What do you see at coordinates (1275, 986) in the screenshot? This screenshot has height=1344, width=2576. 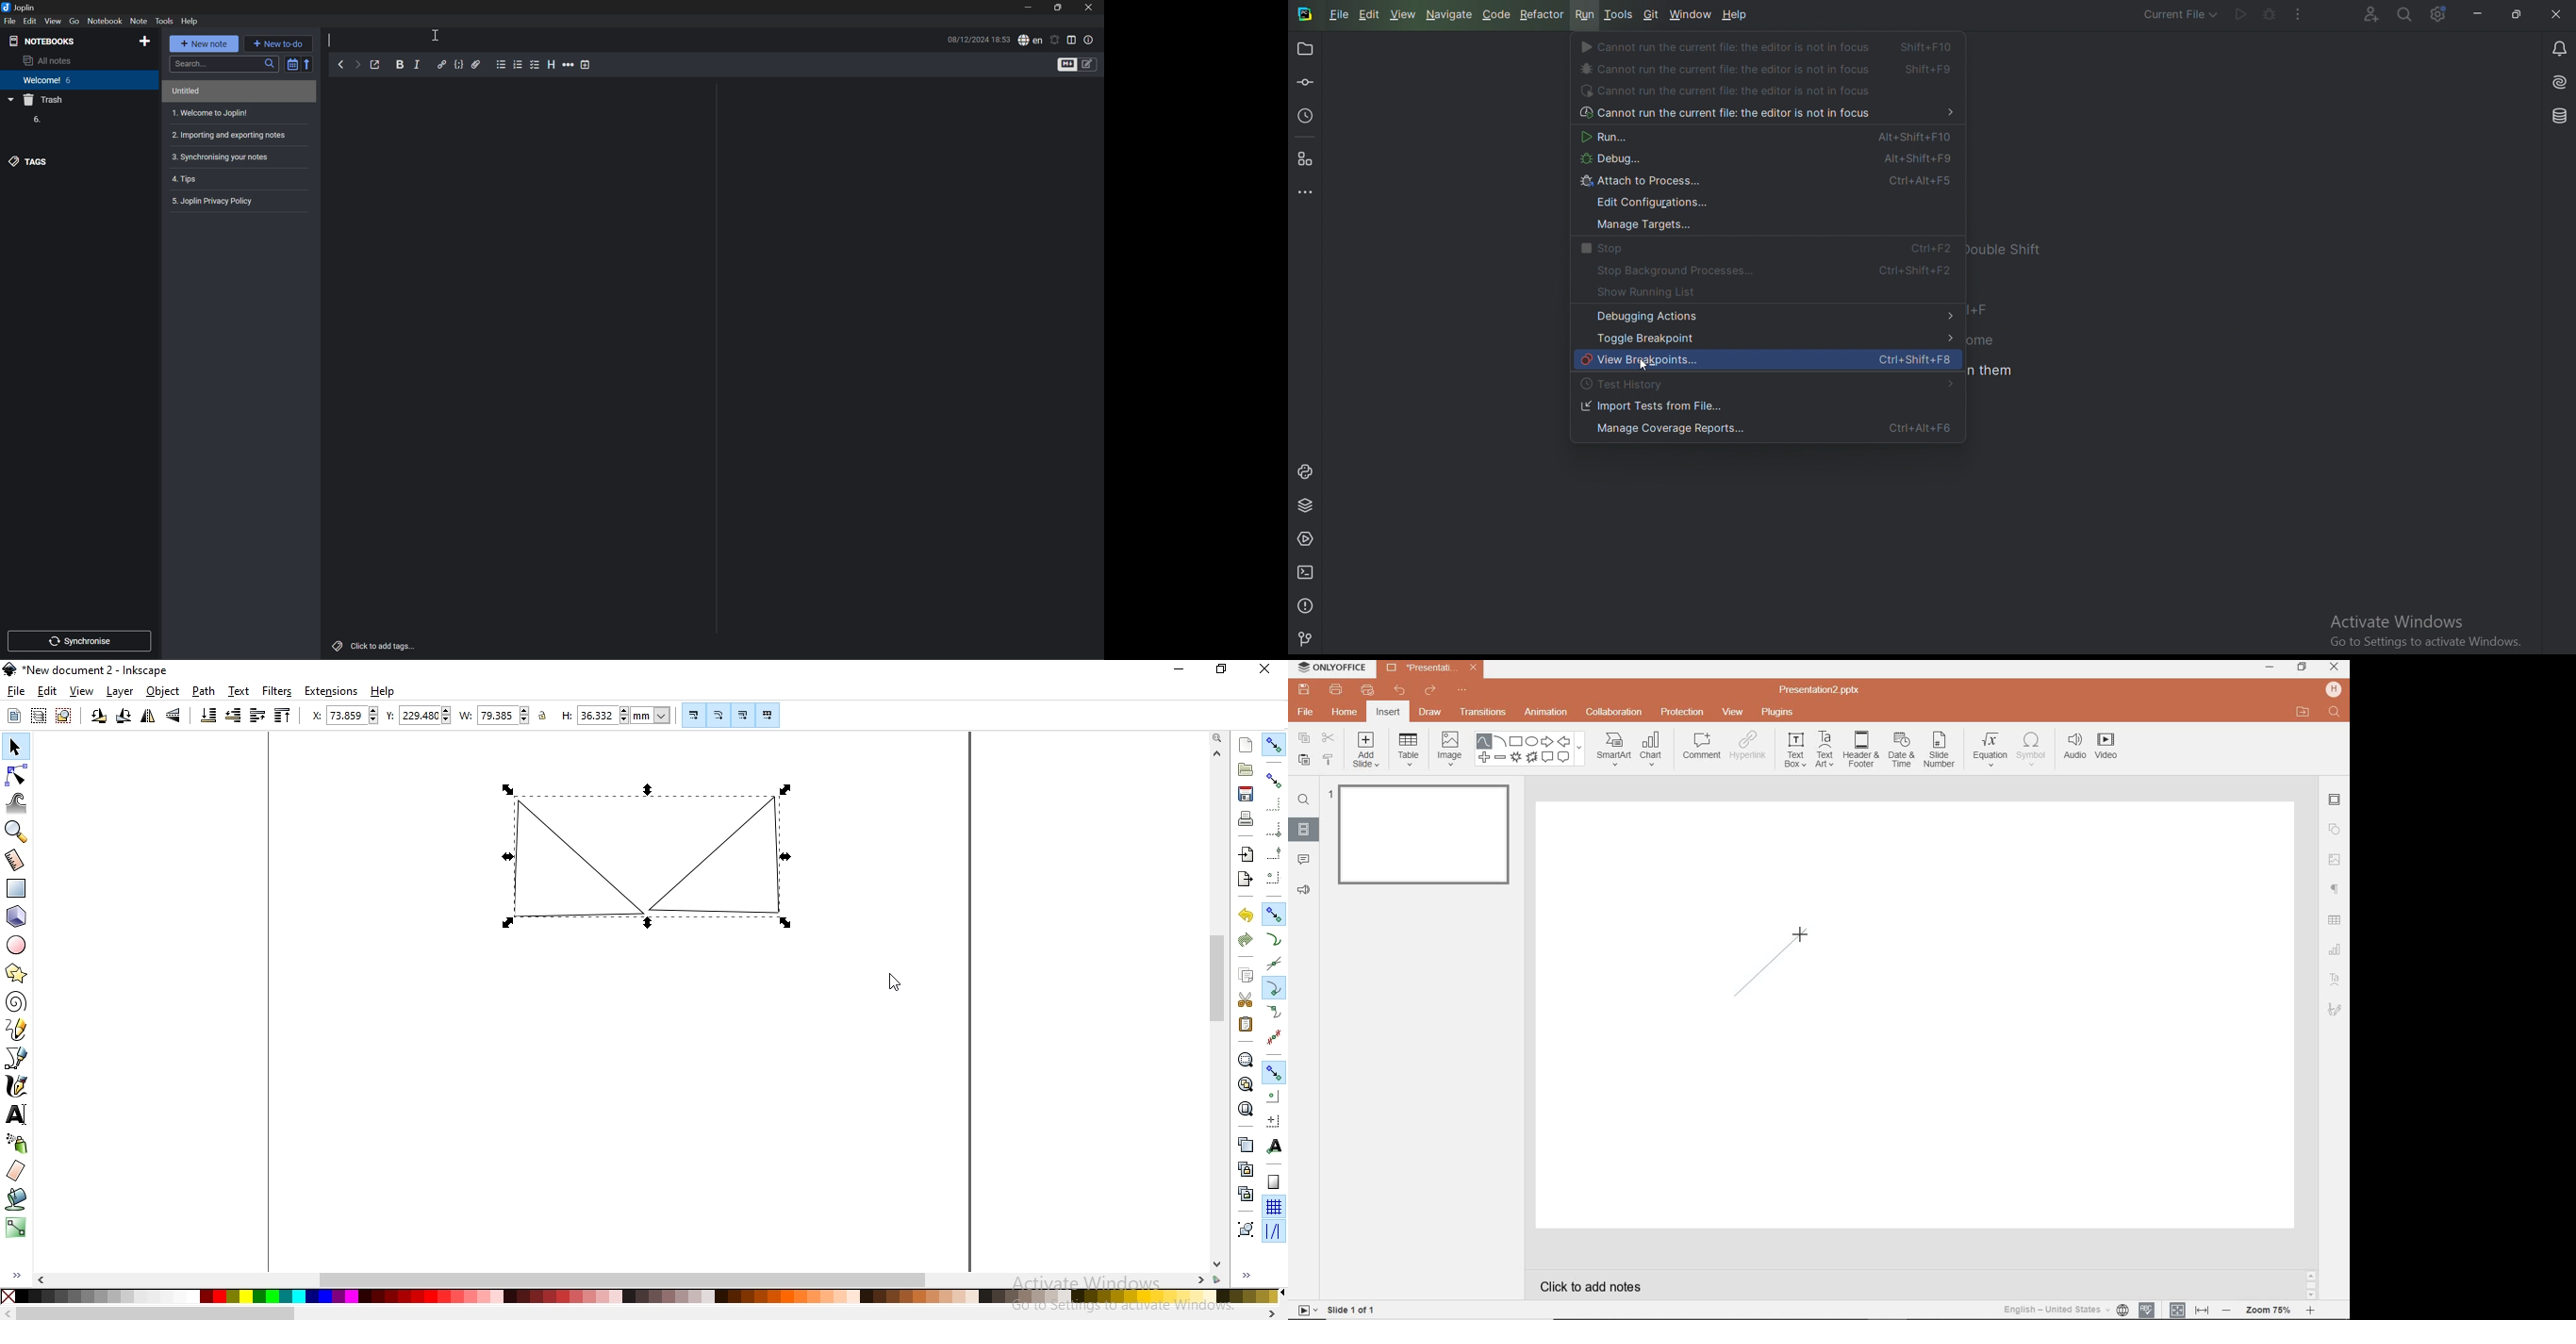 I see `snap cusp nodes incl rectangle corners` at bounding box center [1275, 986].